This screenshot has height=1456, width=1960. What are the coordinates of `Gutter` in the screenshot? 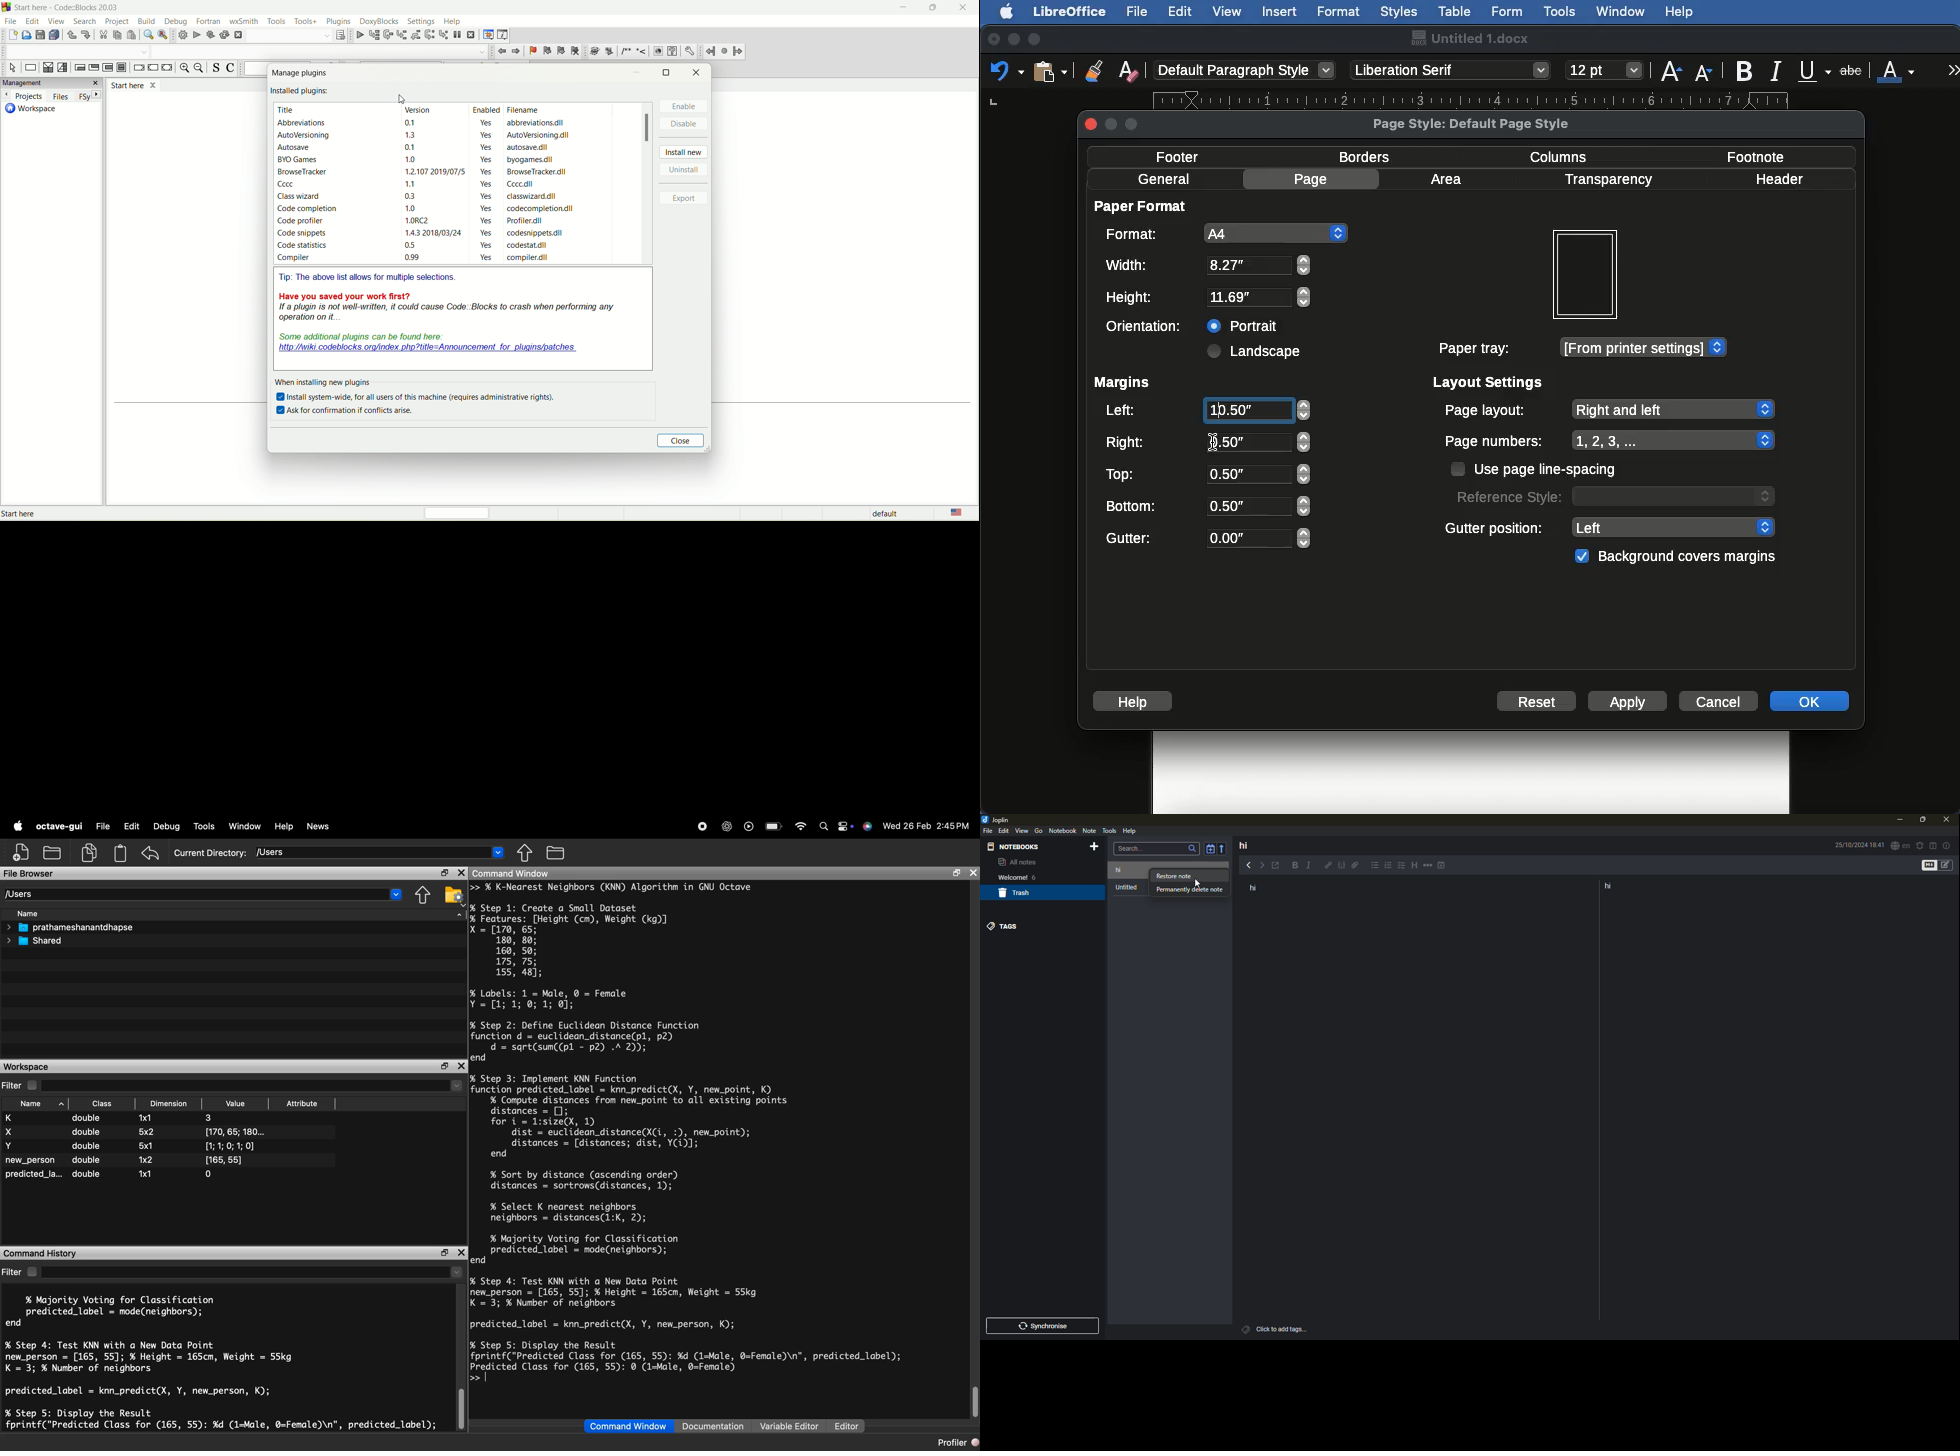 It's located at (1208, 539).